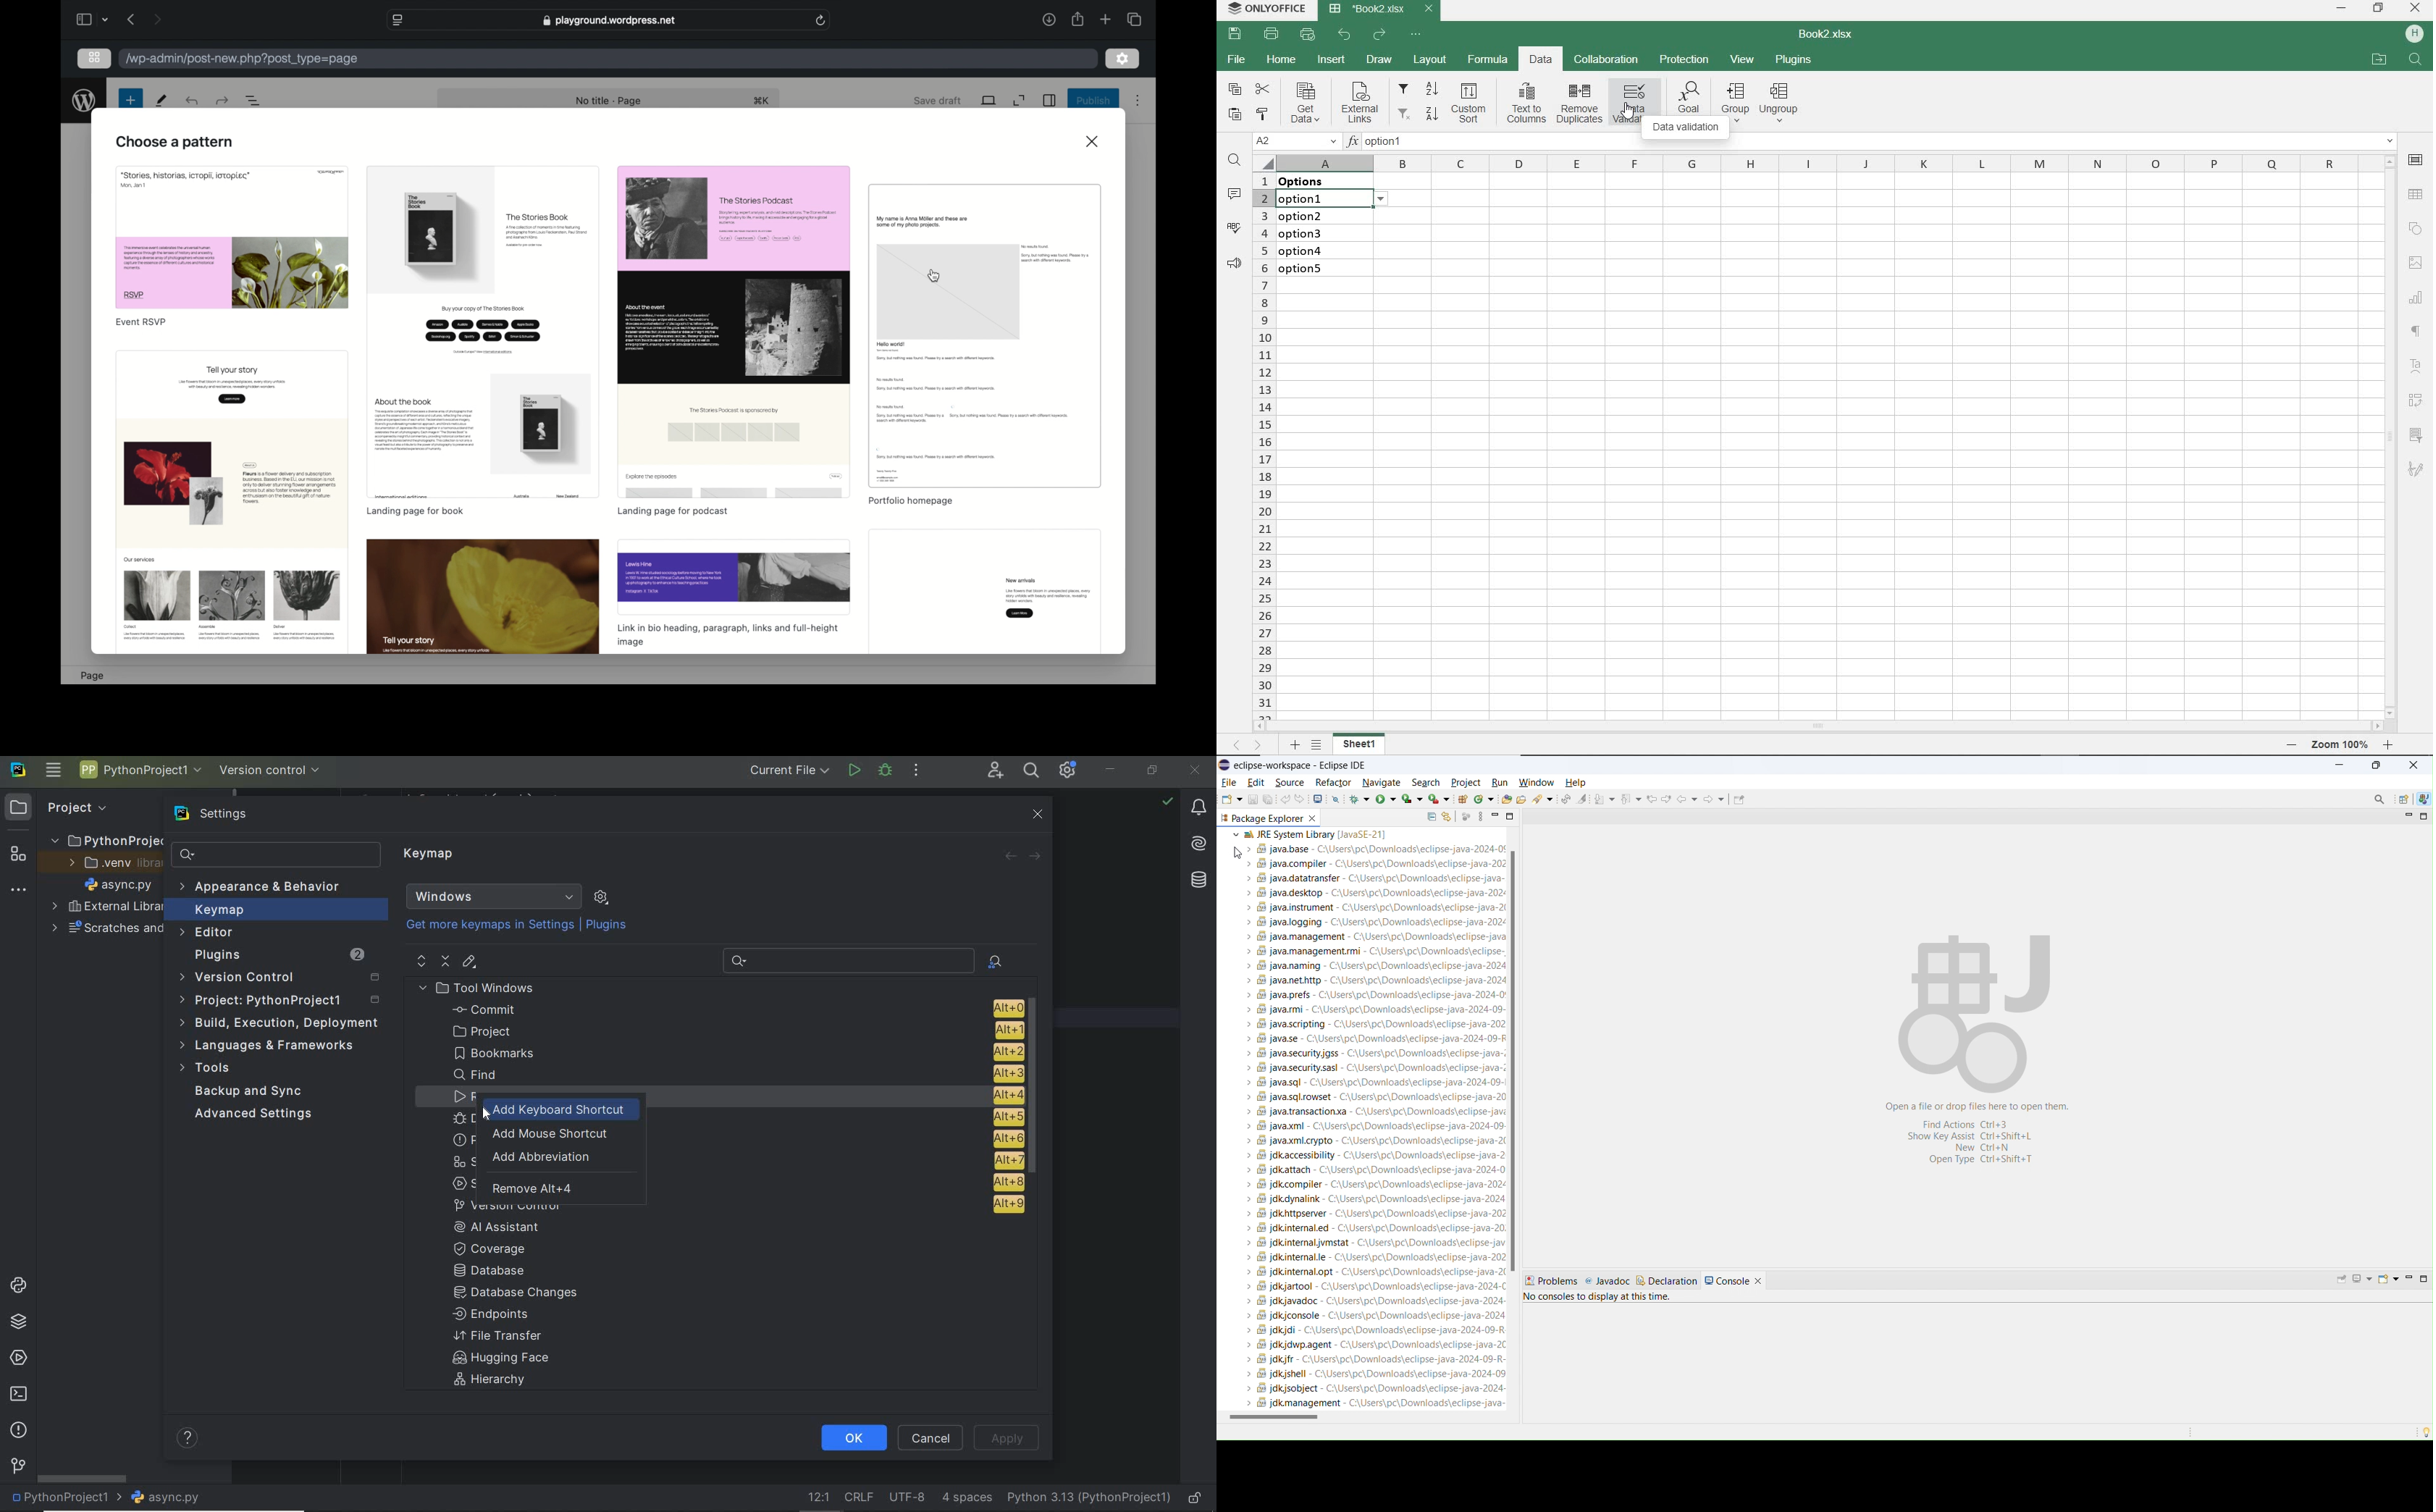 The height and width of the screenshot is (1512, 2436). I want to click on java, so click(2423, 799).